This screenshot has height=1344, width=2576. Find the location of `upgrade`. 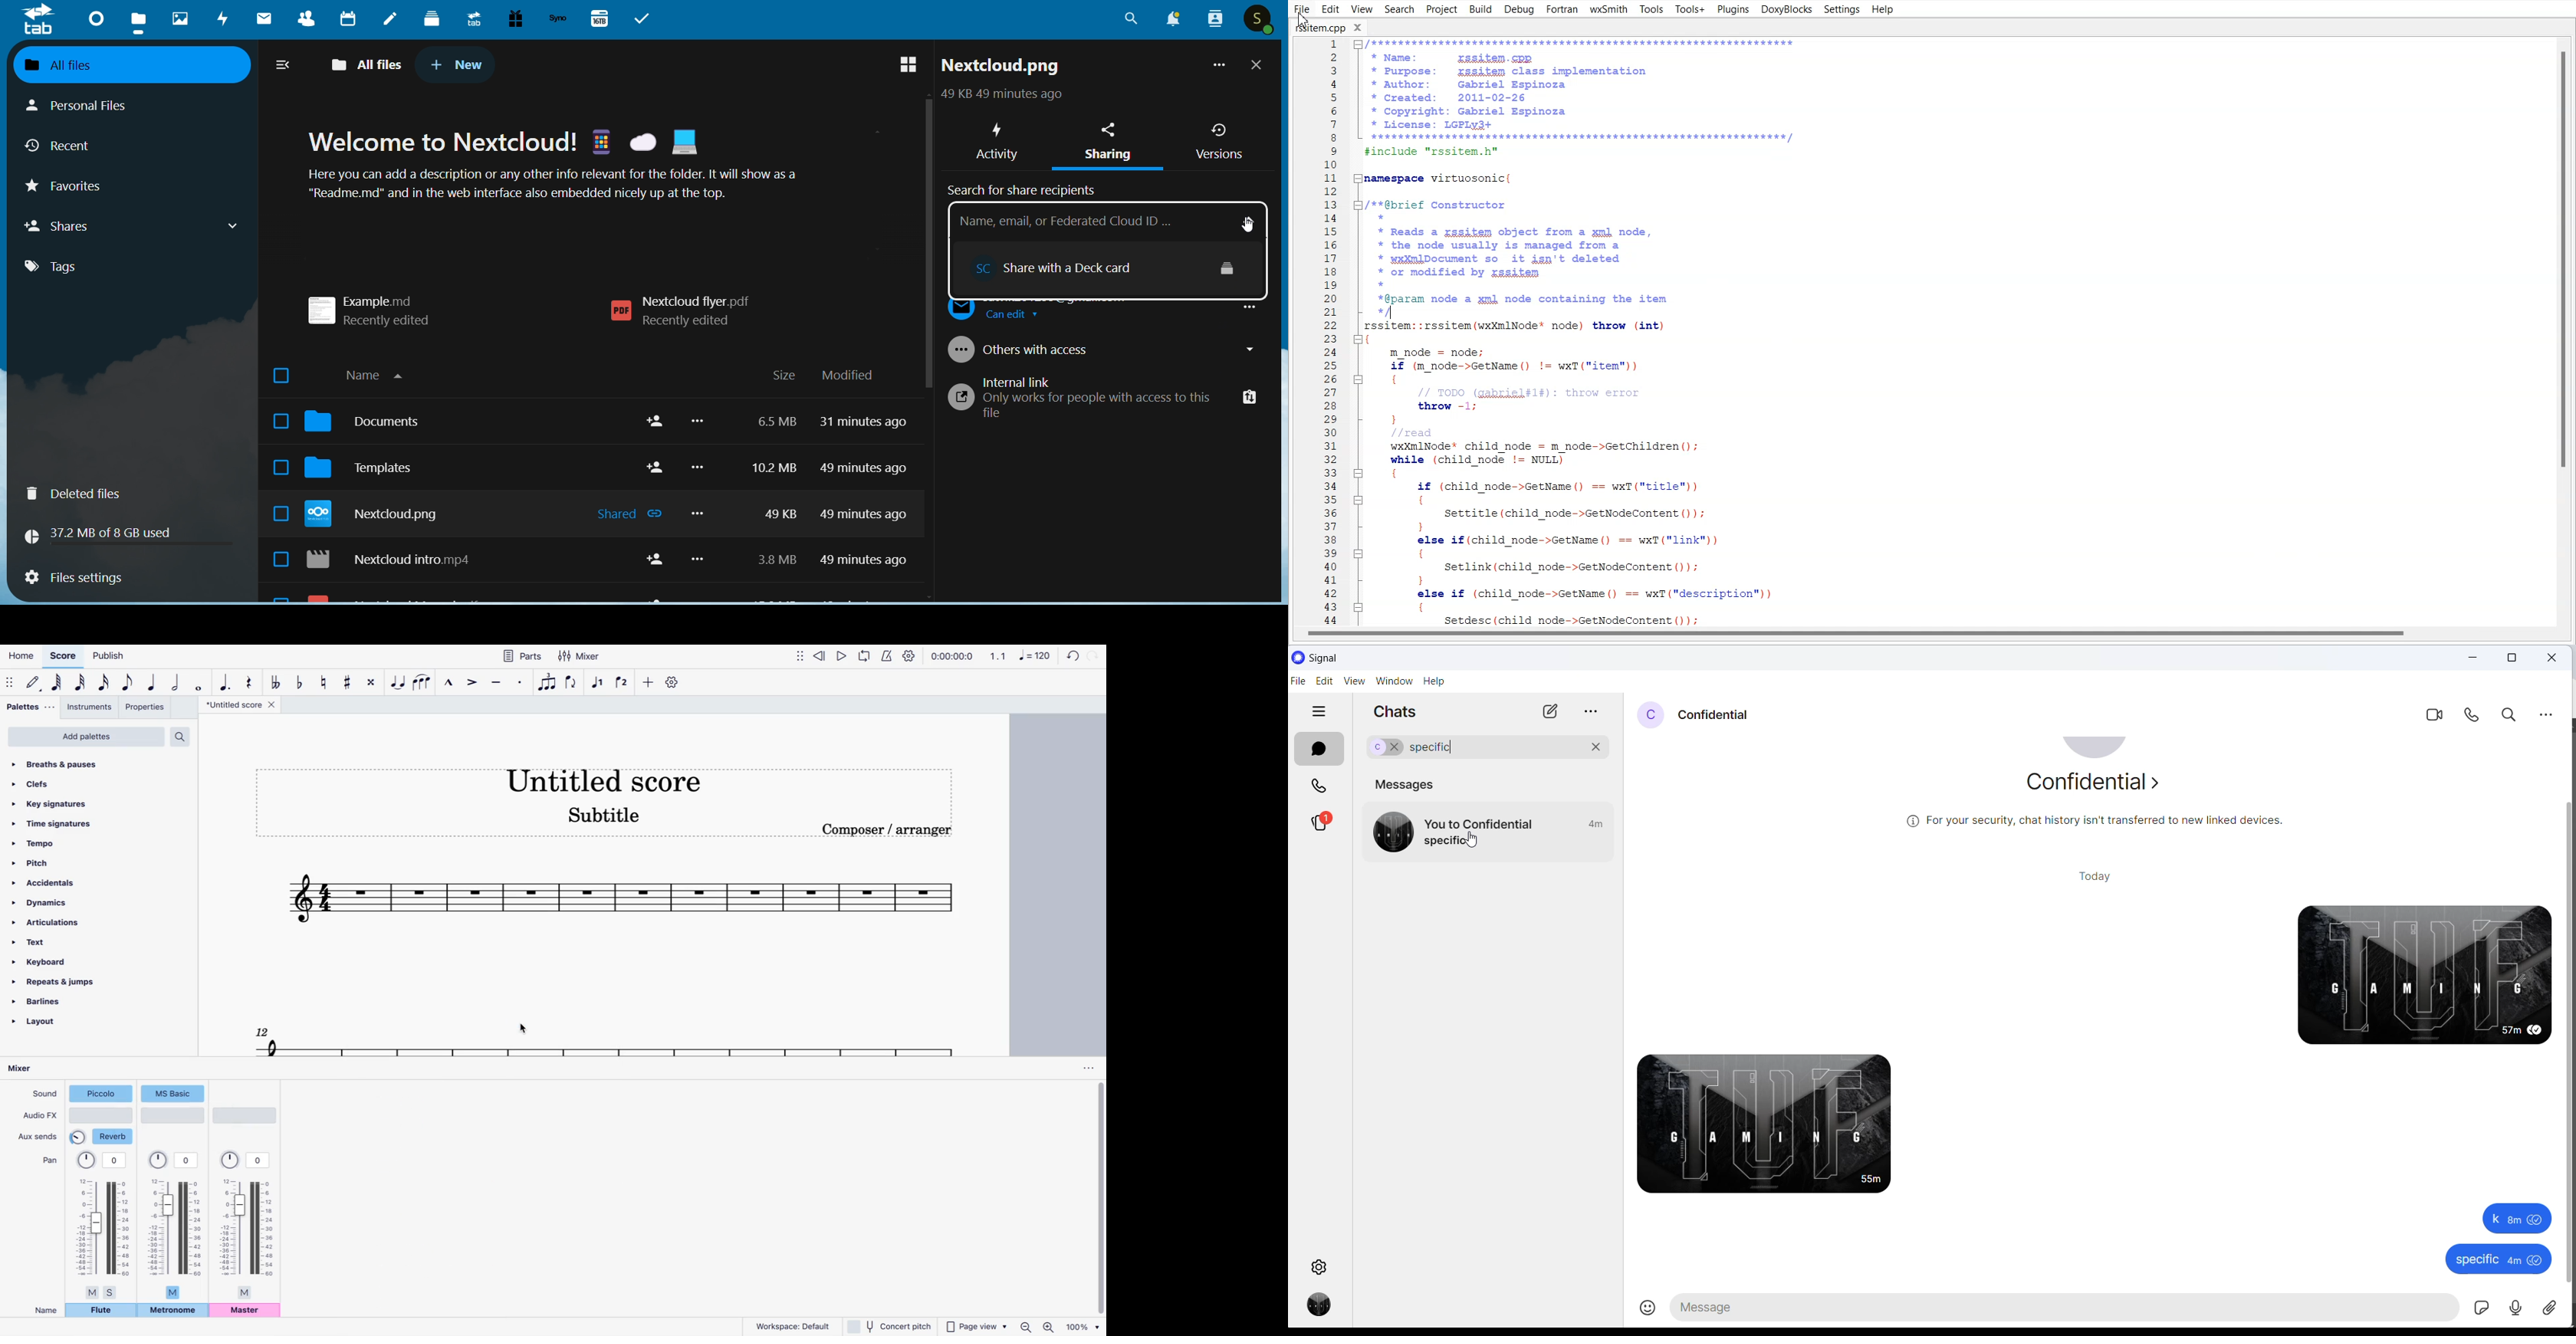

upgrade is located at coordinates (472, 18).